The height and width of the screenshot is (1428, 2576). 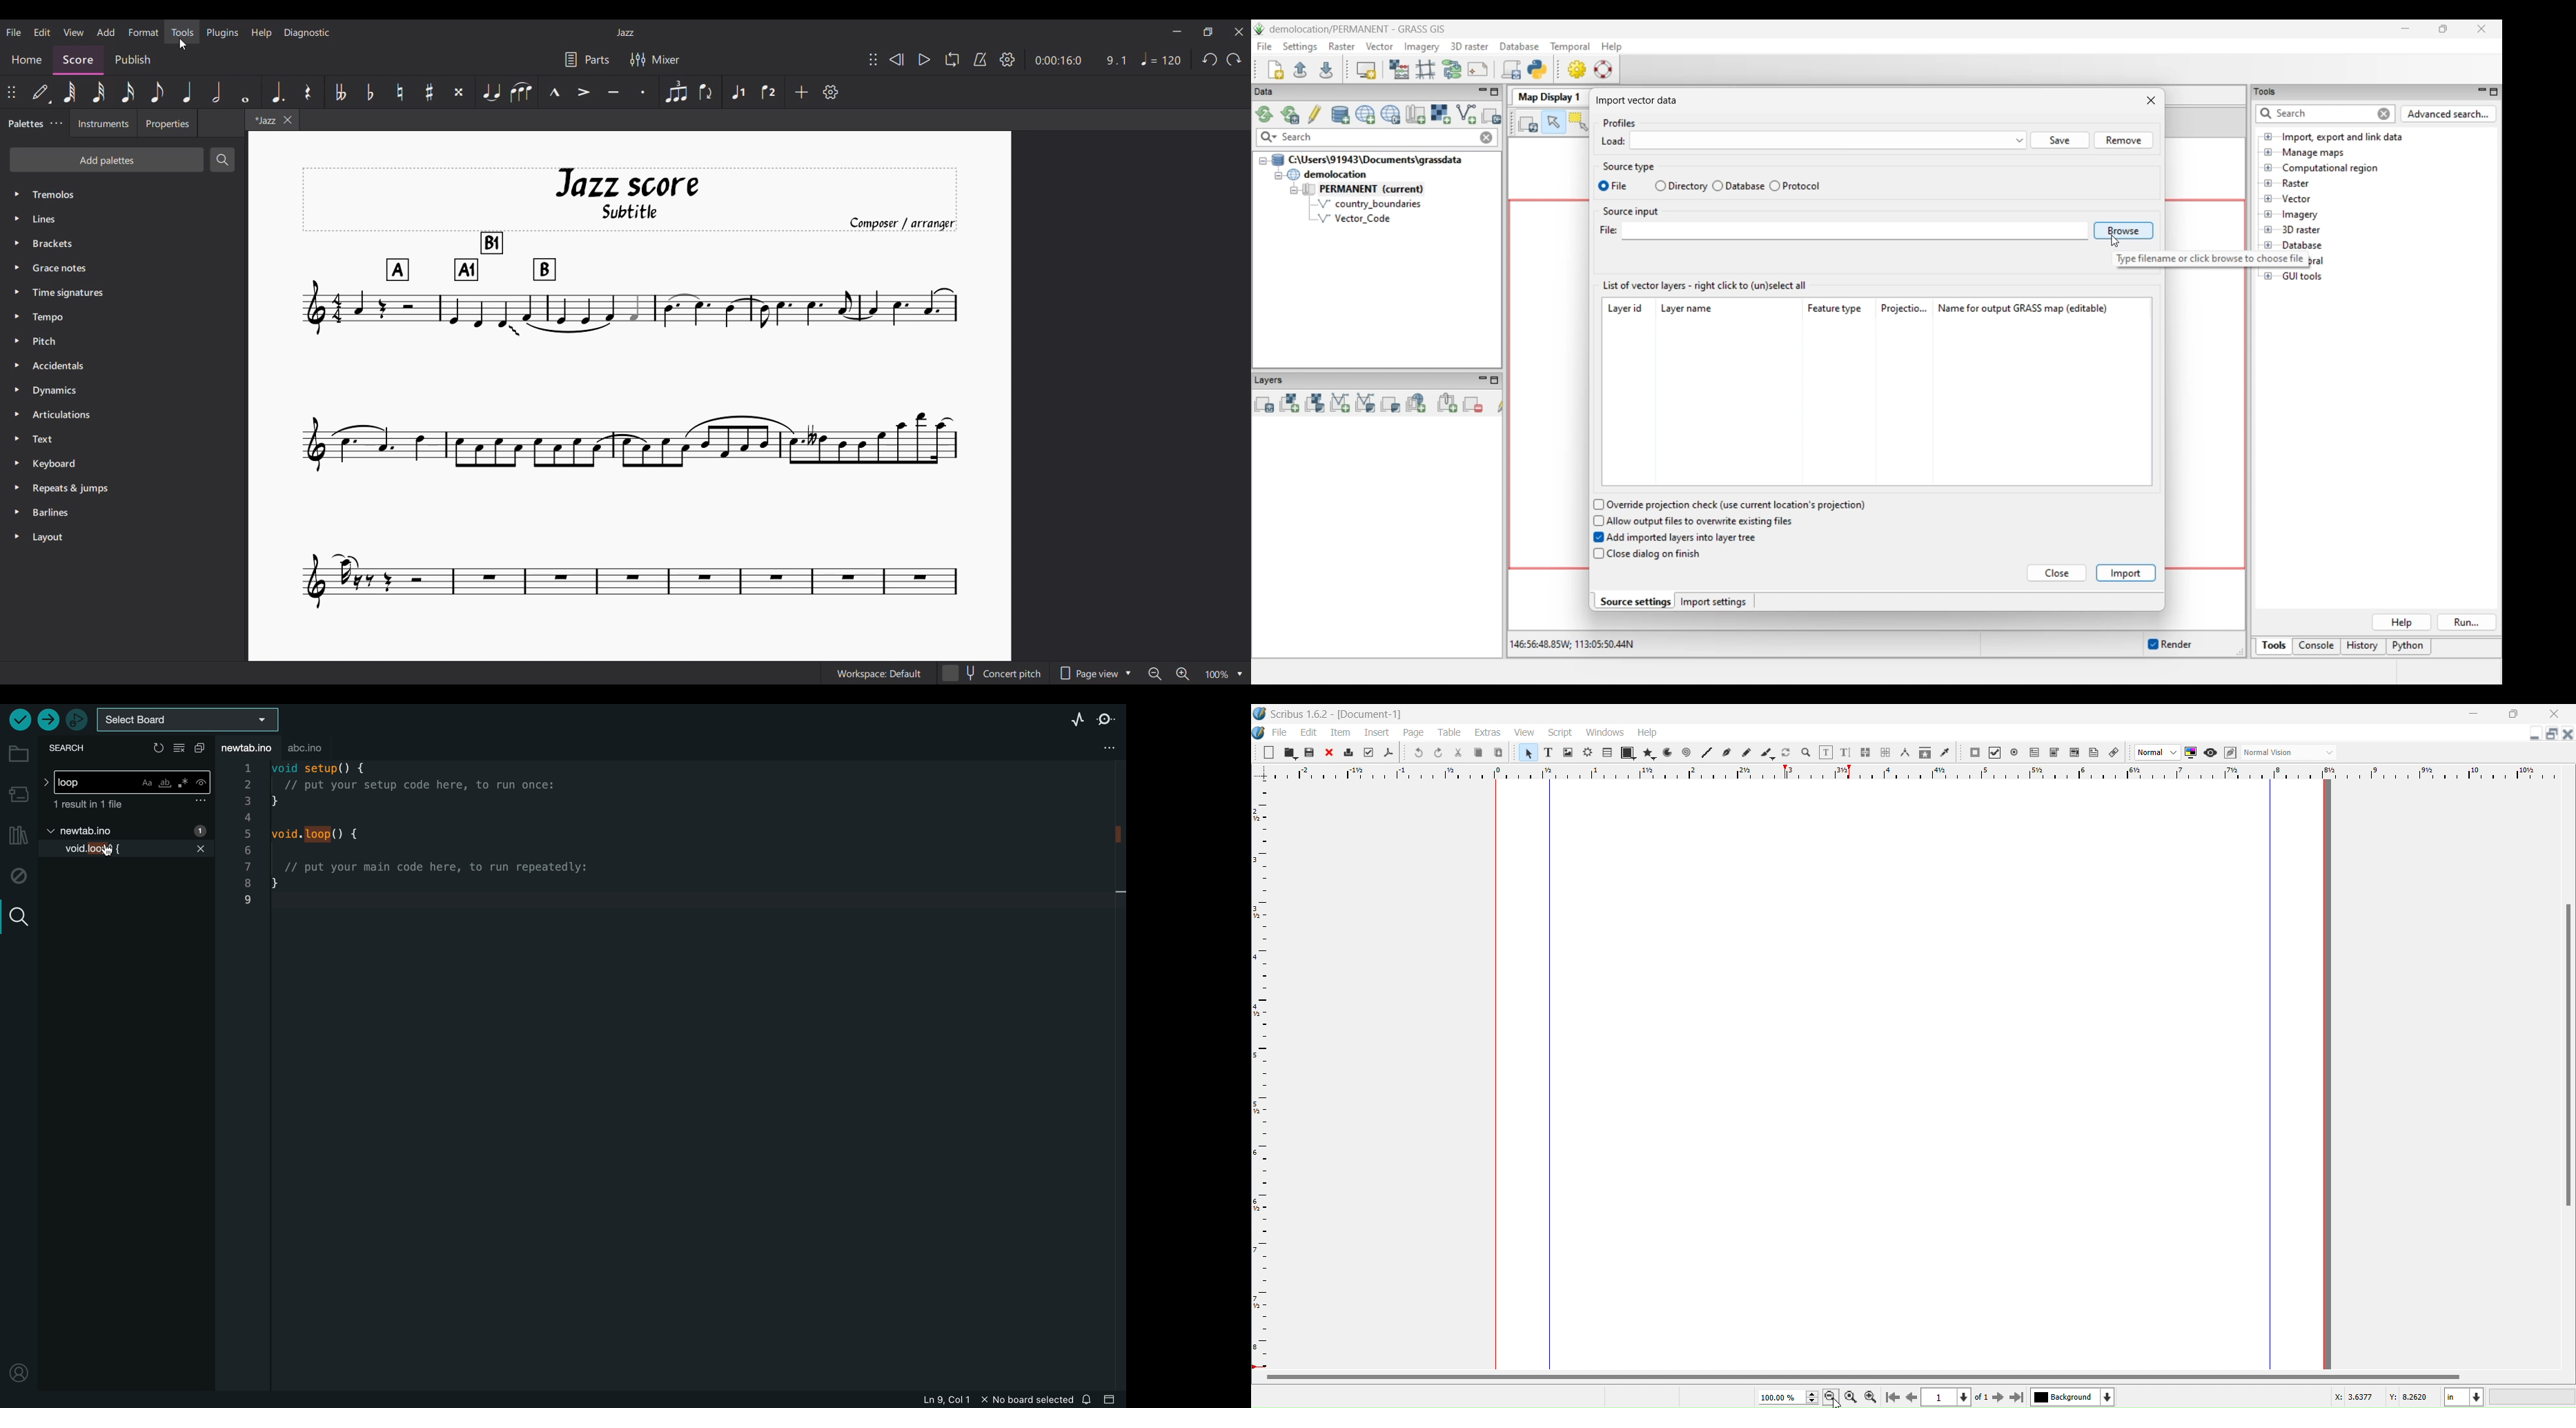 What do you see at coordinates (802, 92) in the screenshot?
I see `Add` at bounding box center [802, 92].